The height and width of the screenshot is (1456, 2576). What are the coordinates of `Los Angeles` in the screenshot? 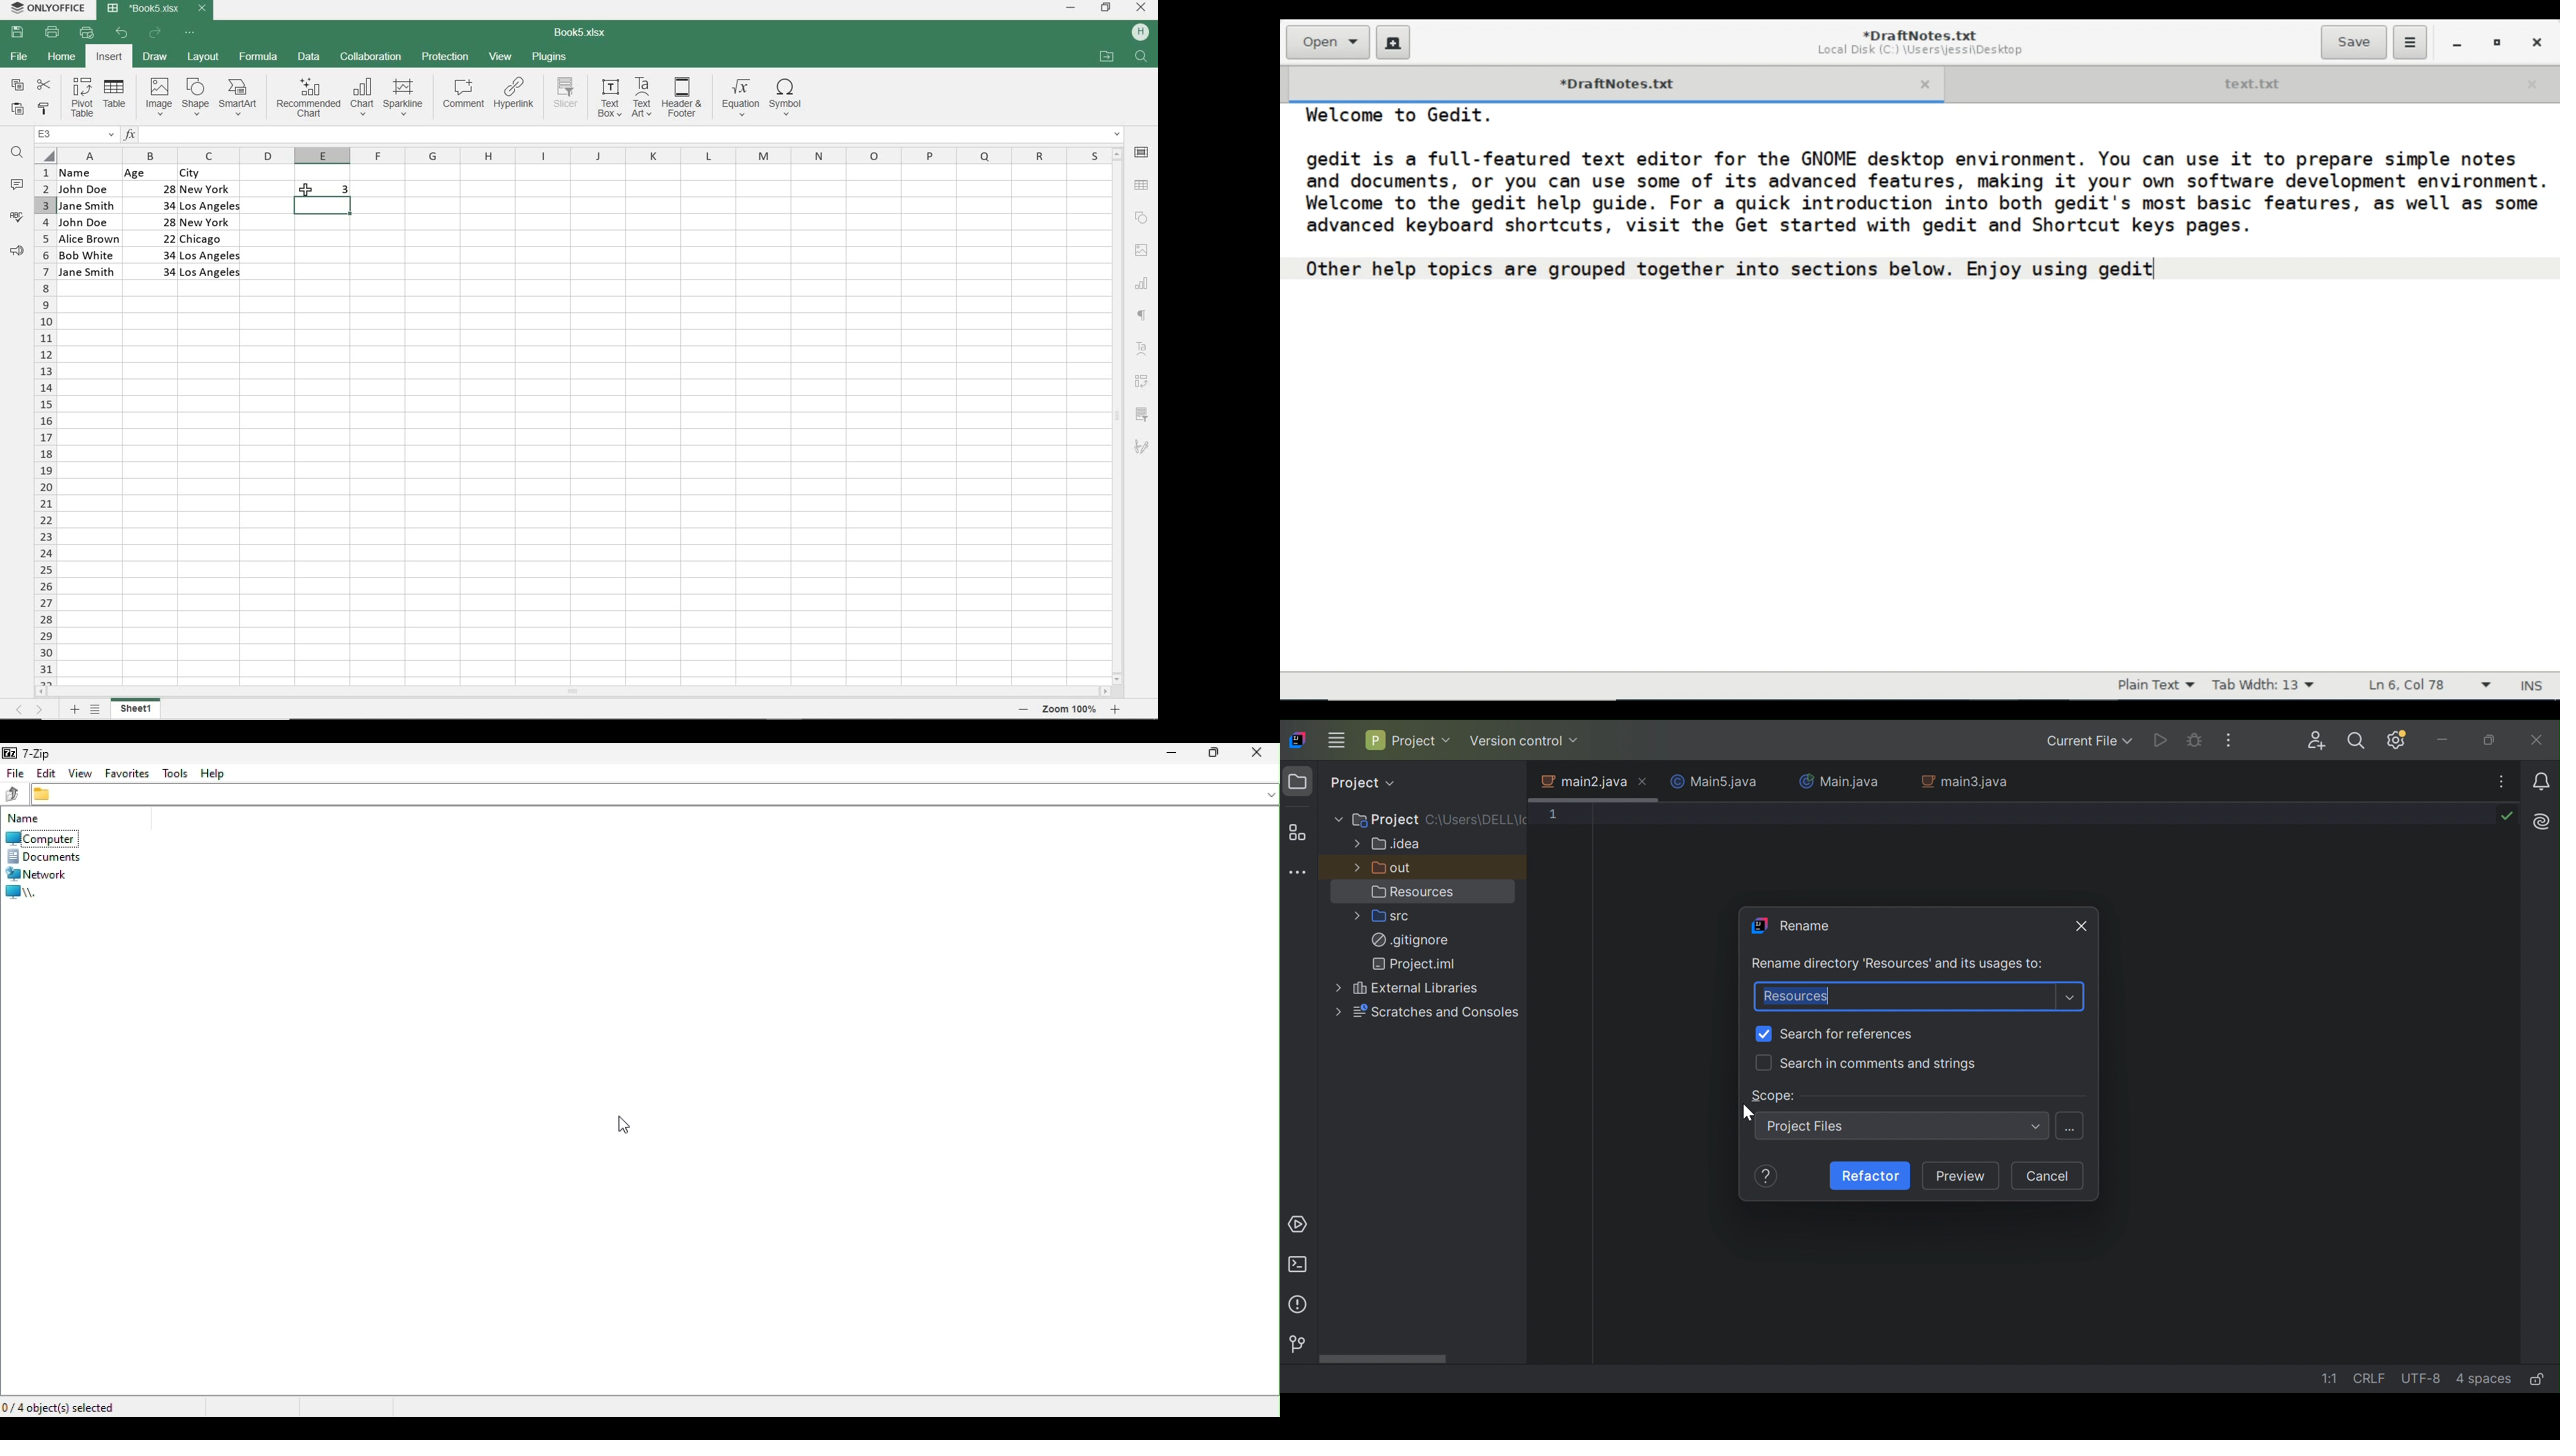 It's located at (212, 255).